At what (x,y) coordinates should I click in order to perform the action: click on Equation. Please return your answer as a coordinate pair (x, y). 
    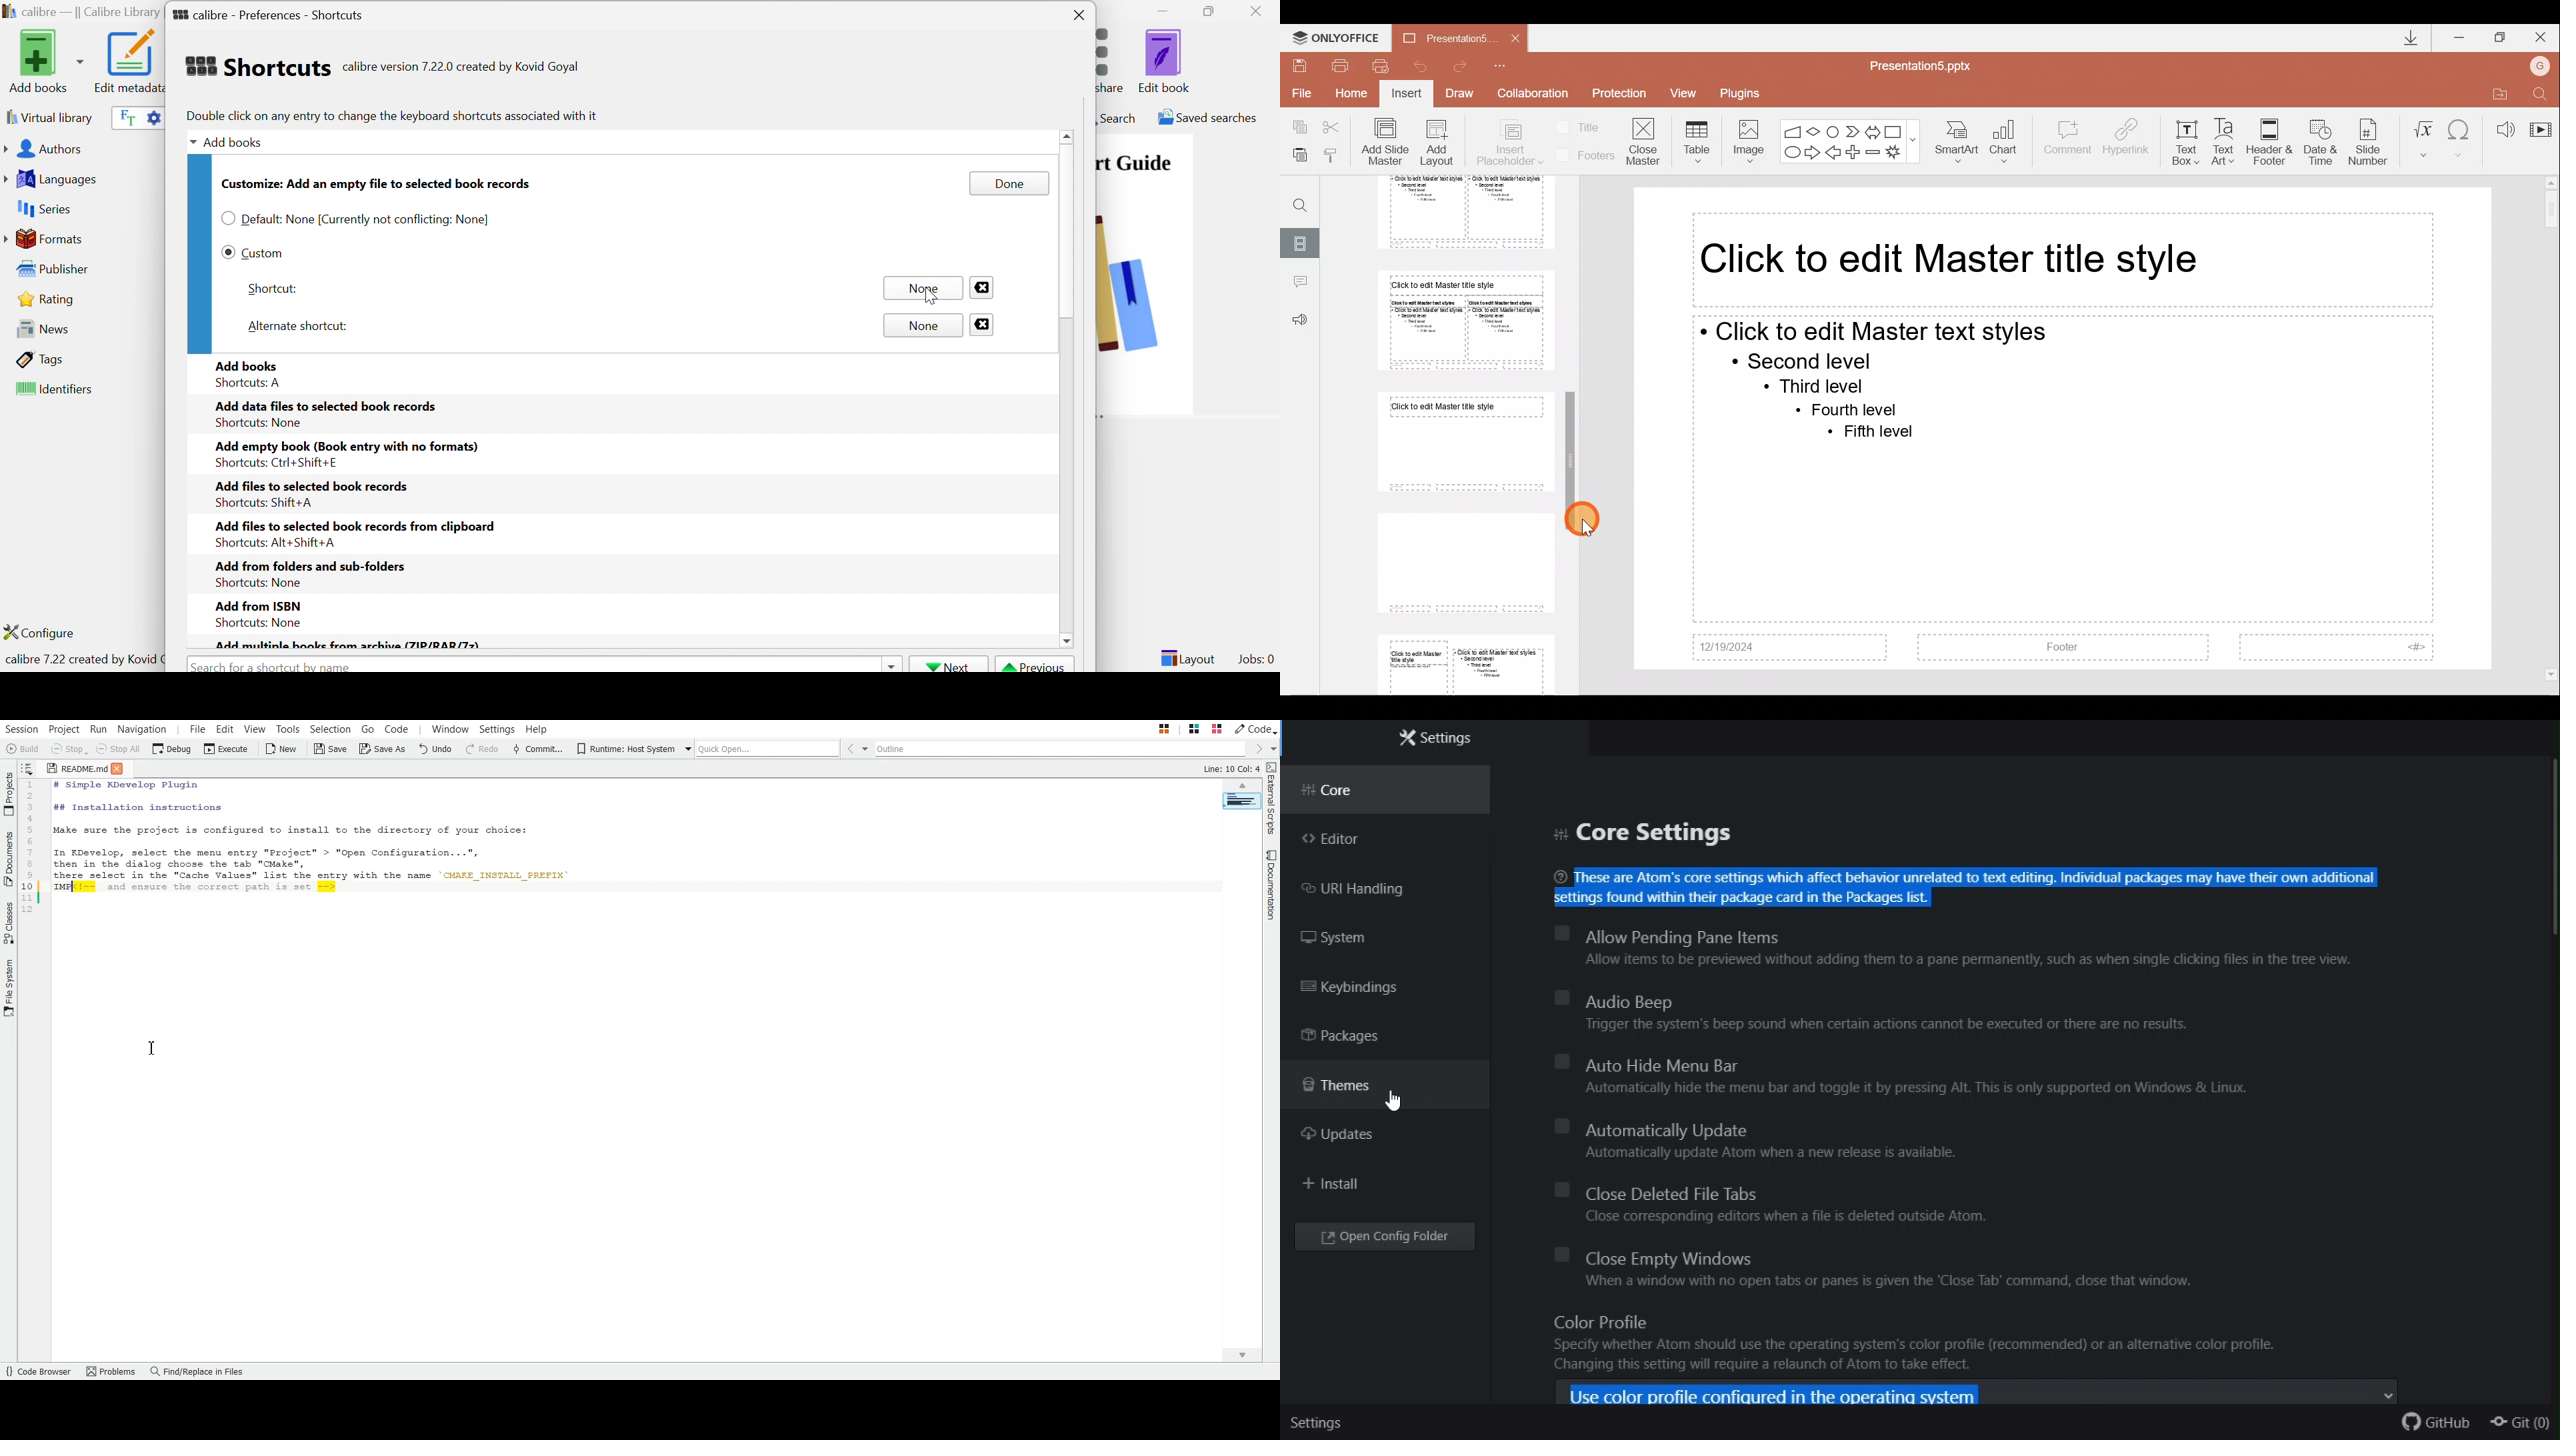
    Looking at the image, I should click on (2423, 137).